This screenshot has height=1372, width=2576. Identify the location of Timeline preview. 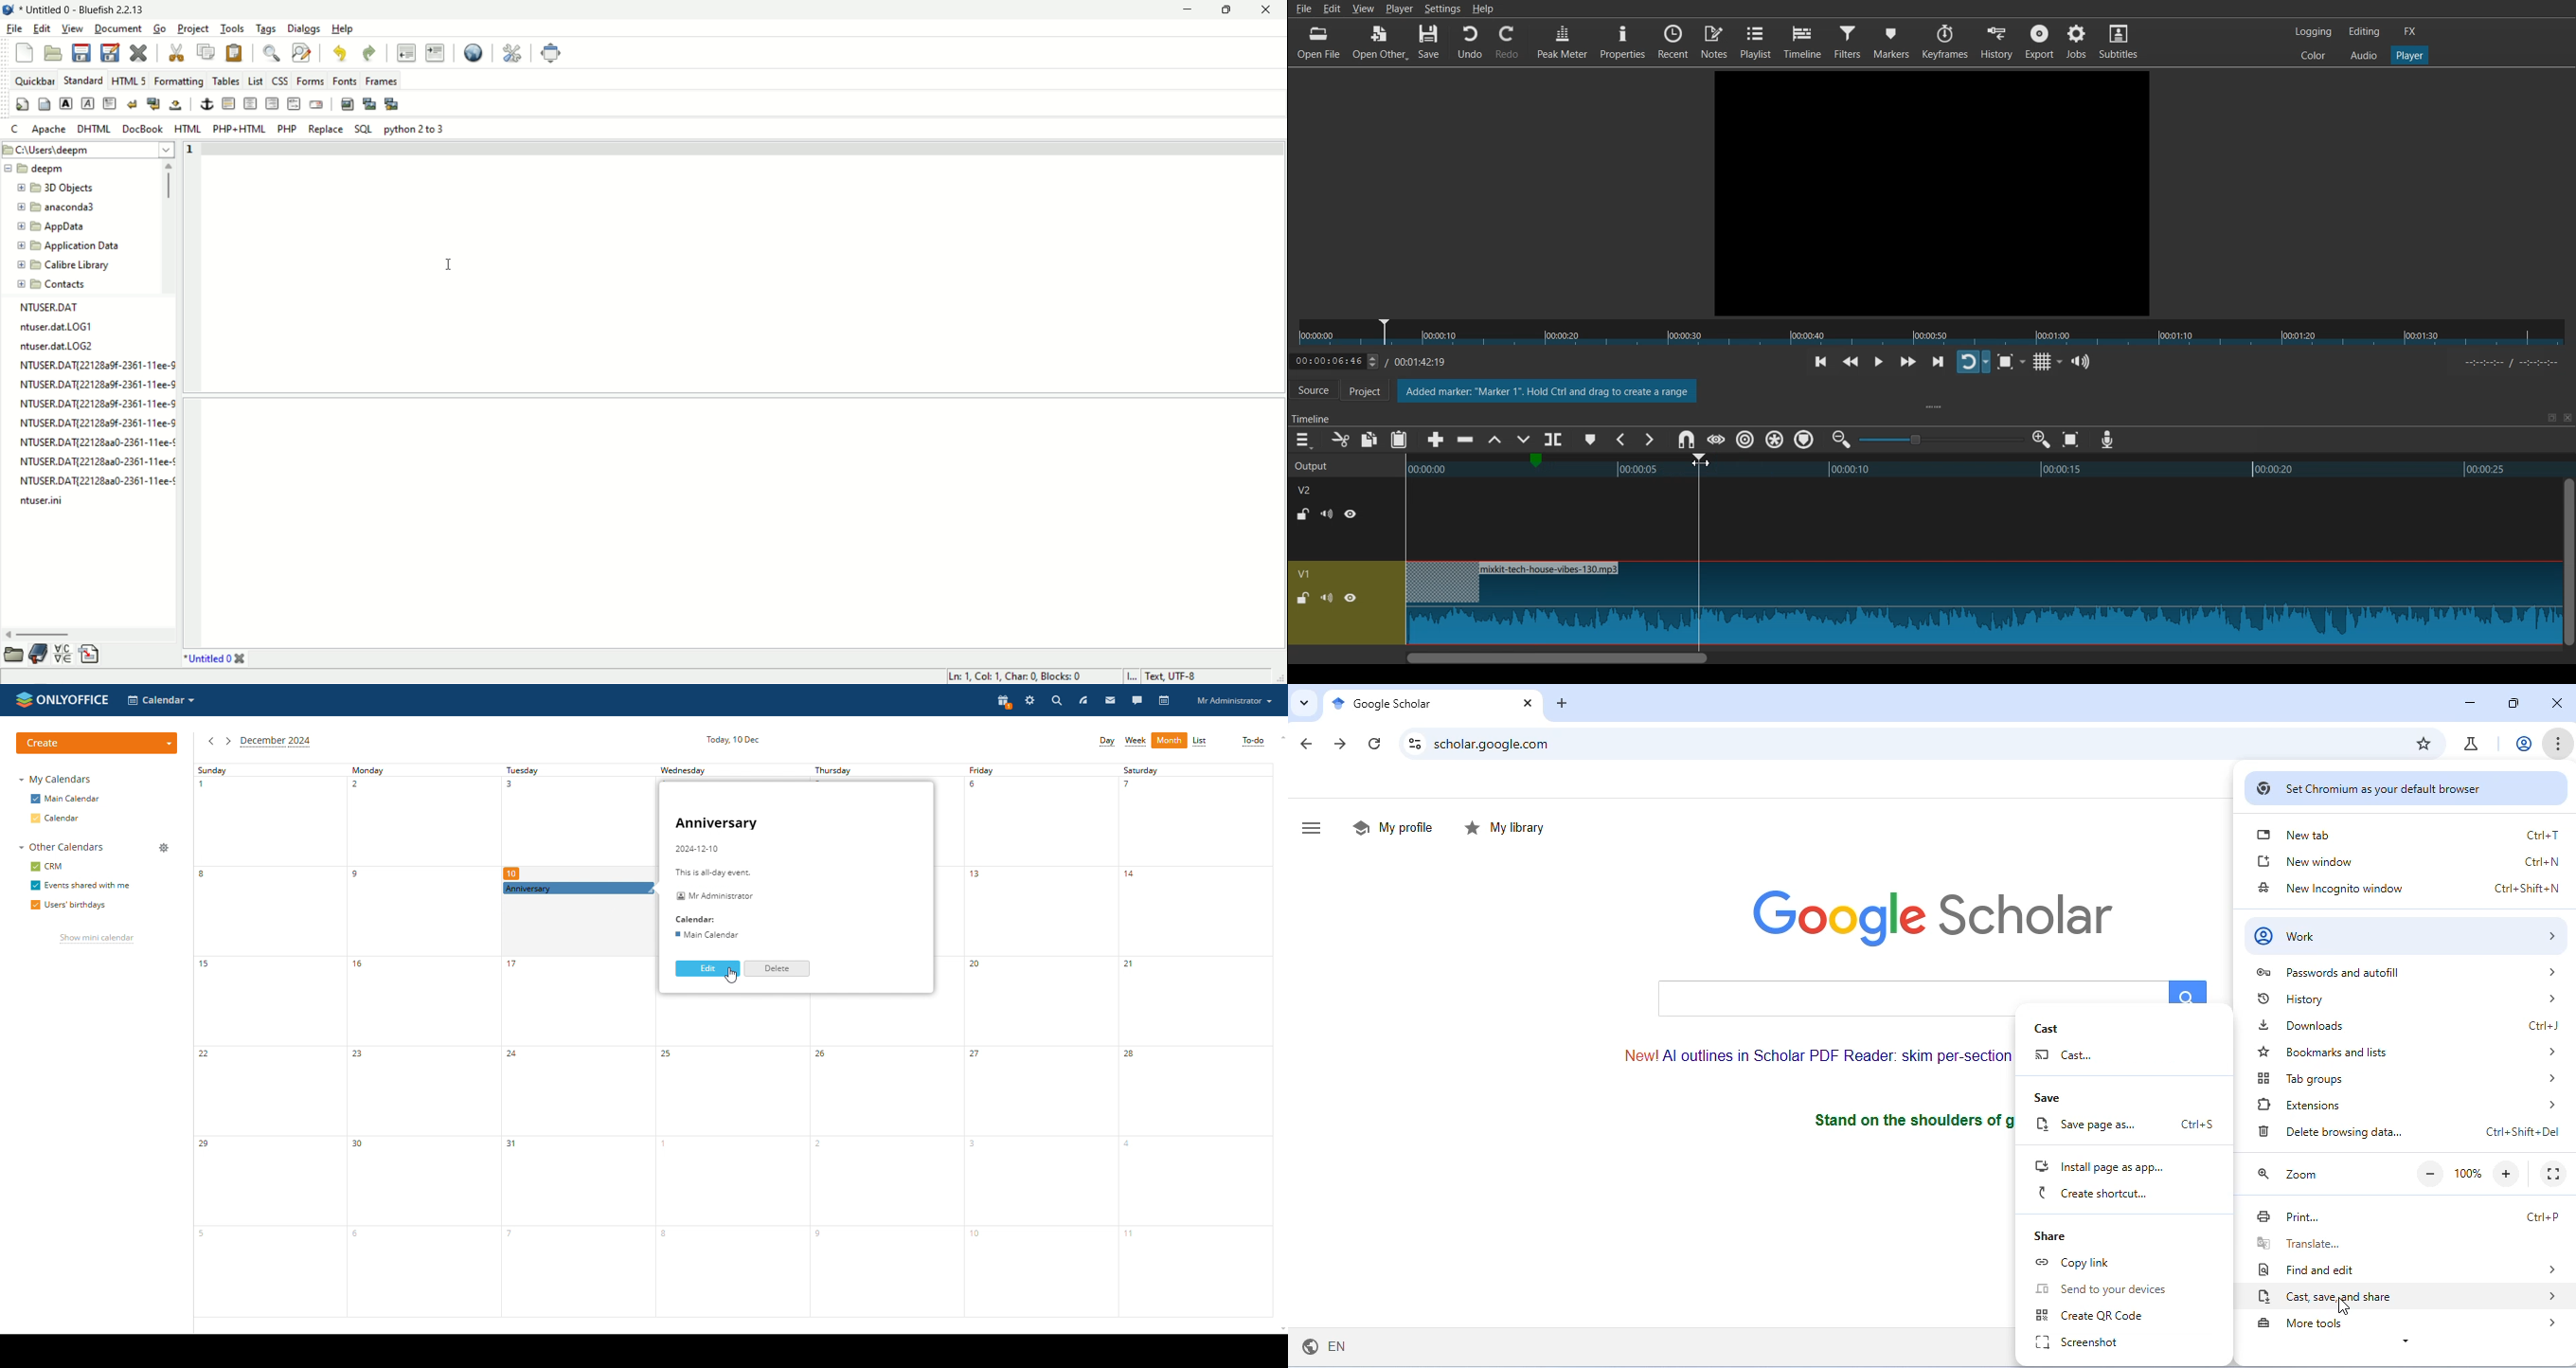
(1980, 468).